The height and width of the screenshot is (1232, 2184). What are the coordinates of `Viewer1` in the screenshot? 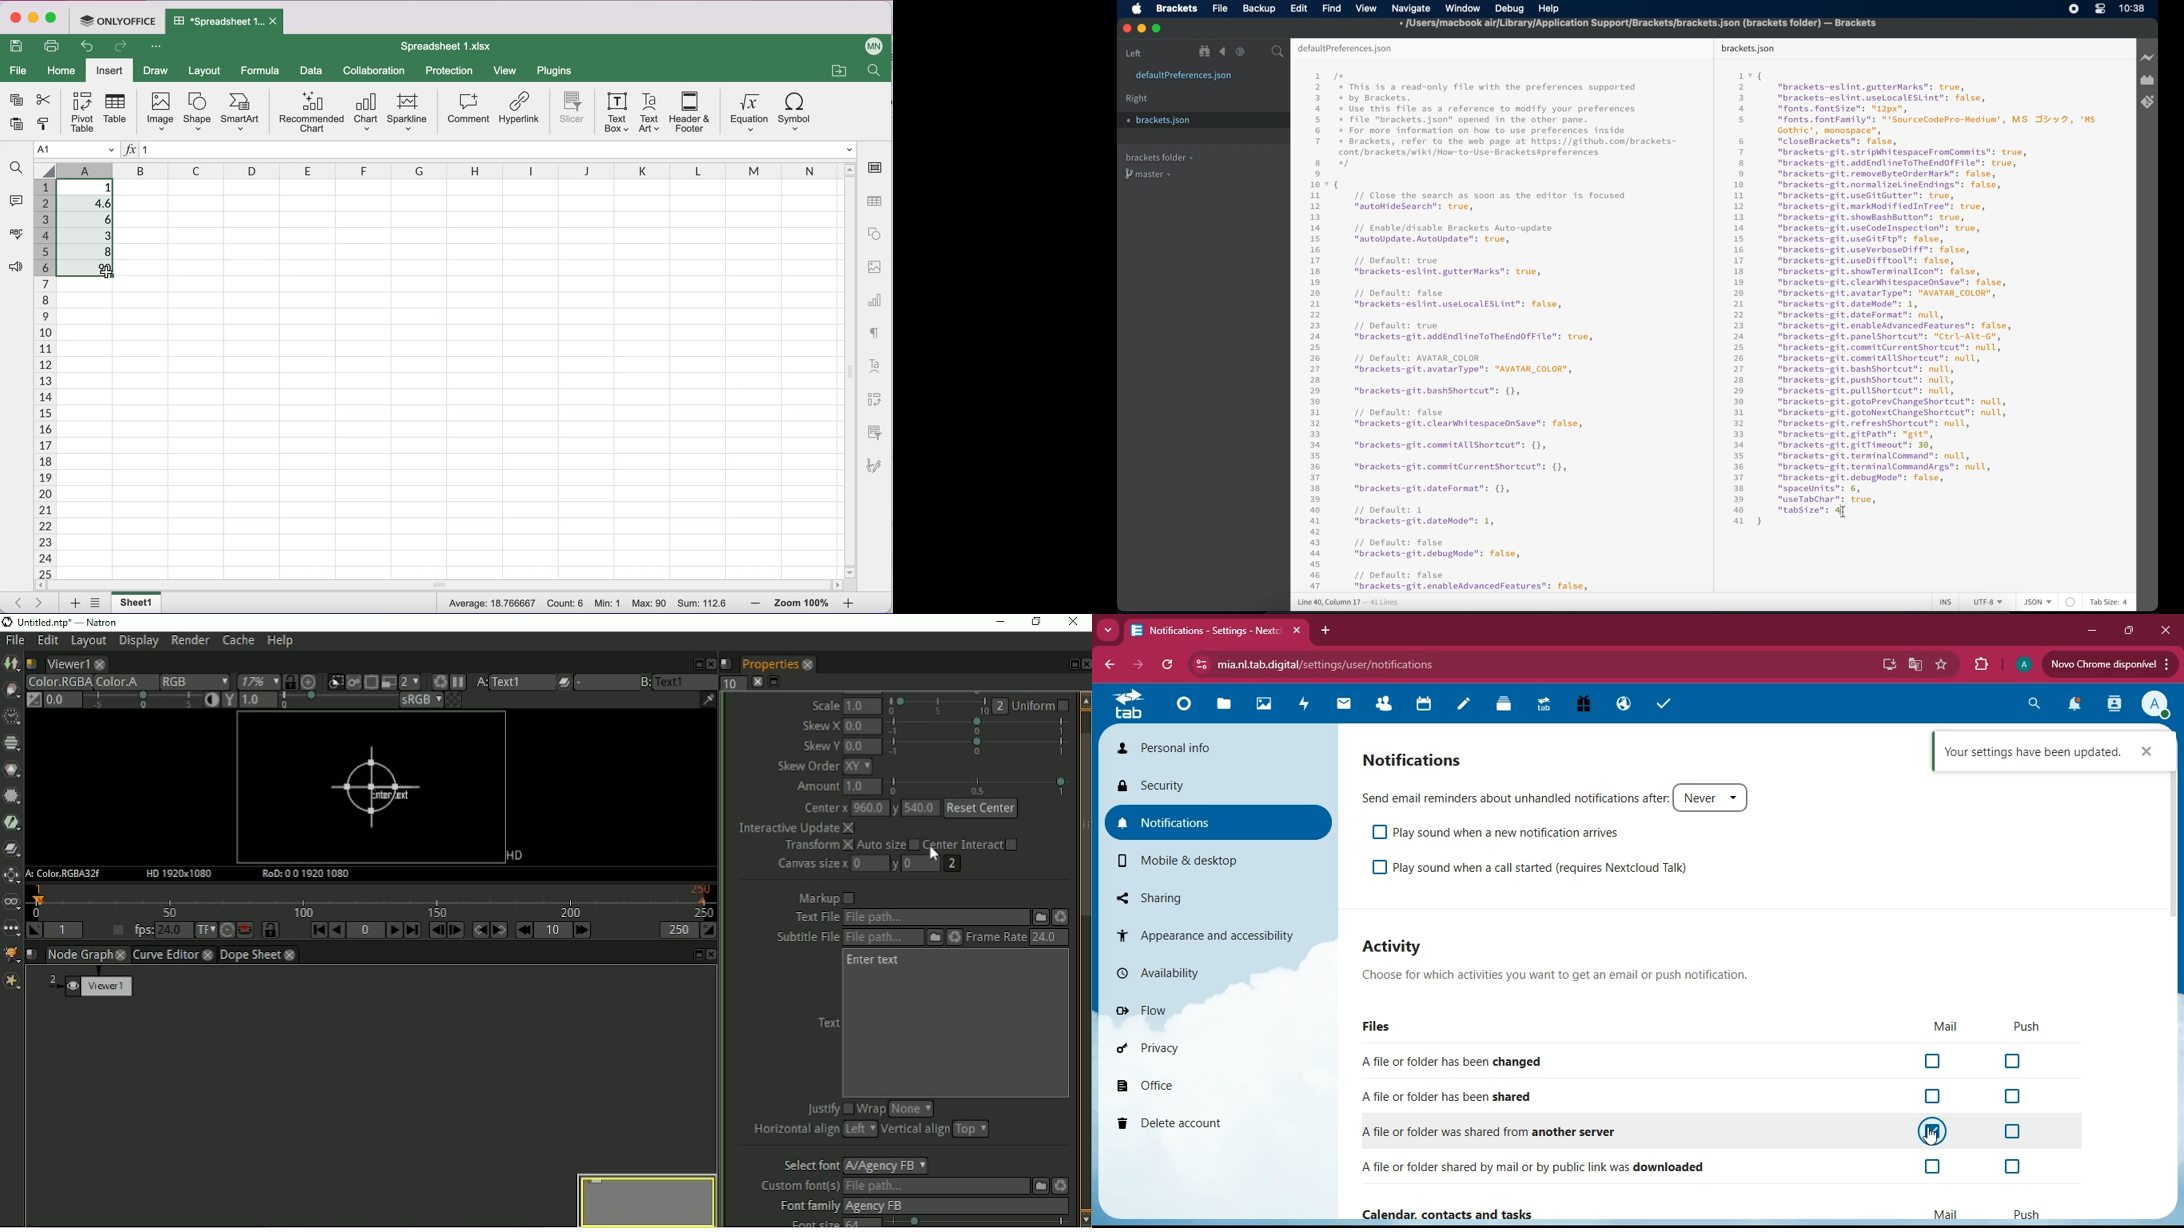 It's located at (66, 664).